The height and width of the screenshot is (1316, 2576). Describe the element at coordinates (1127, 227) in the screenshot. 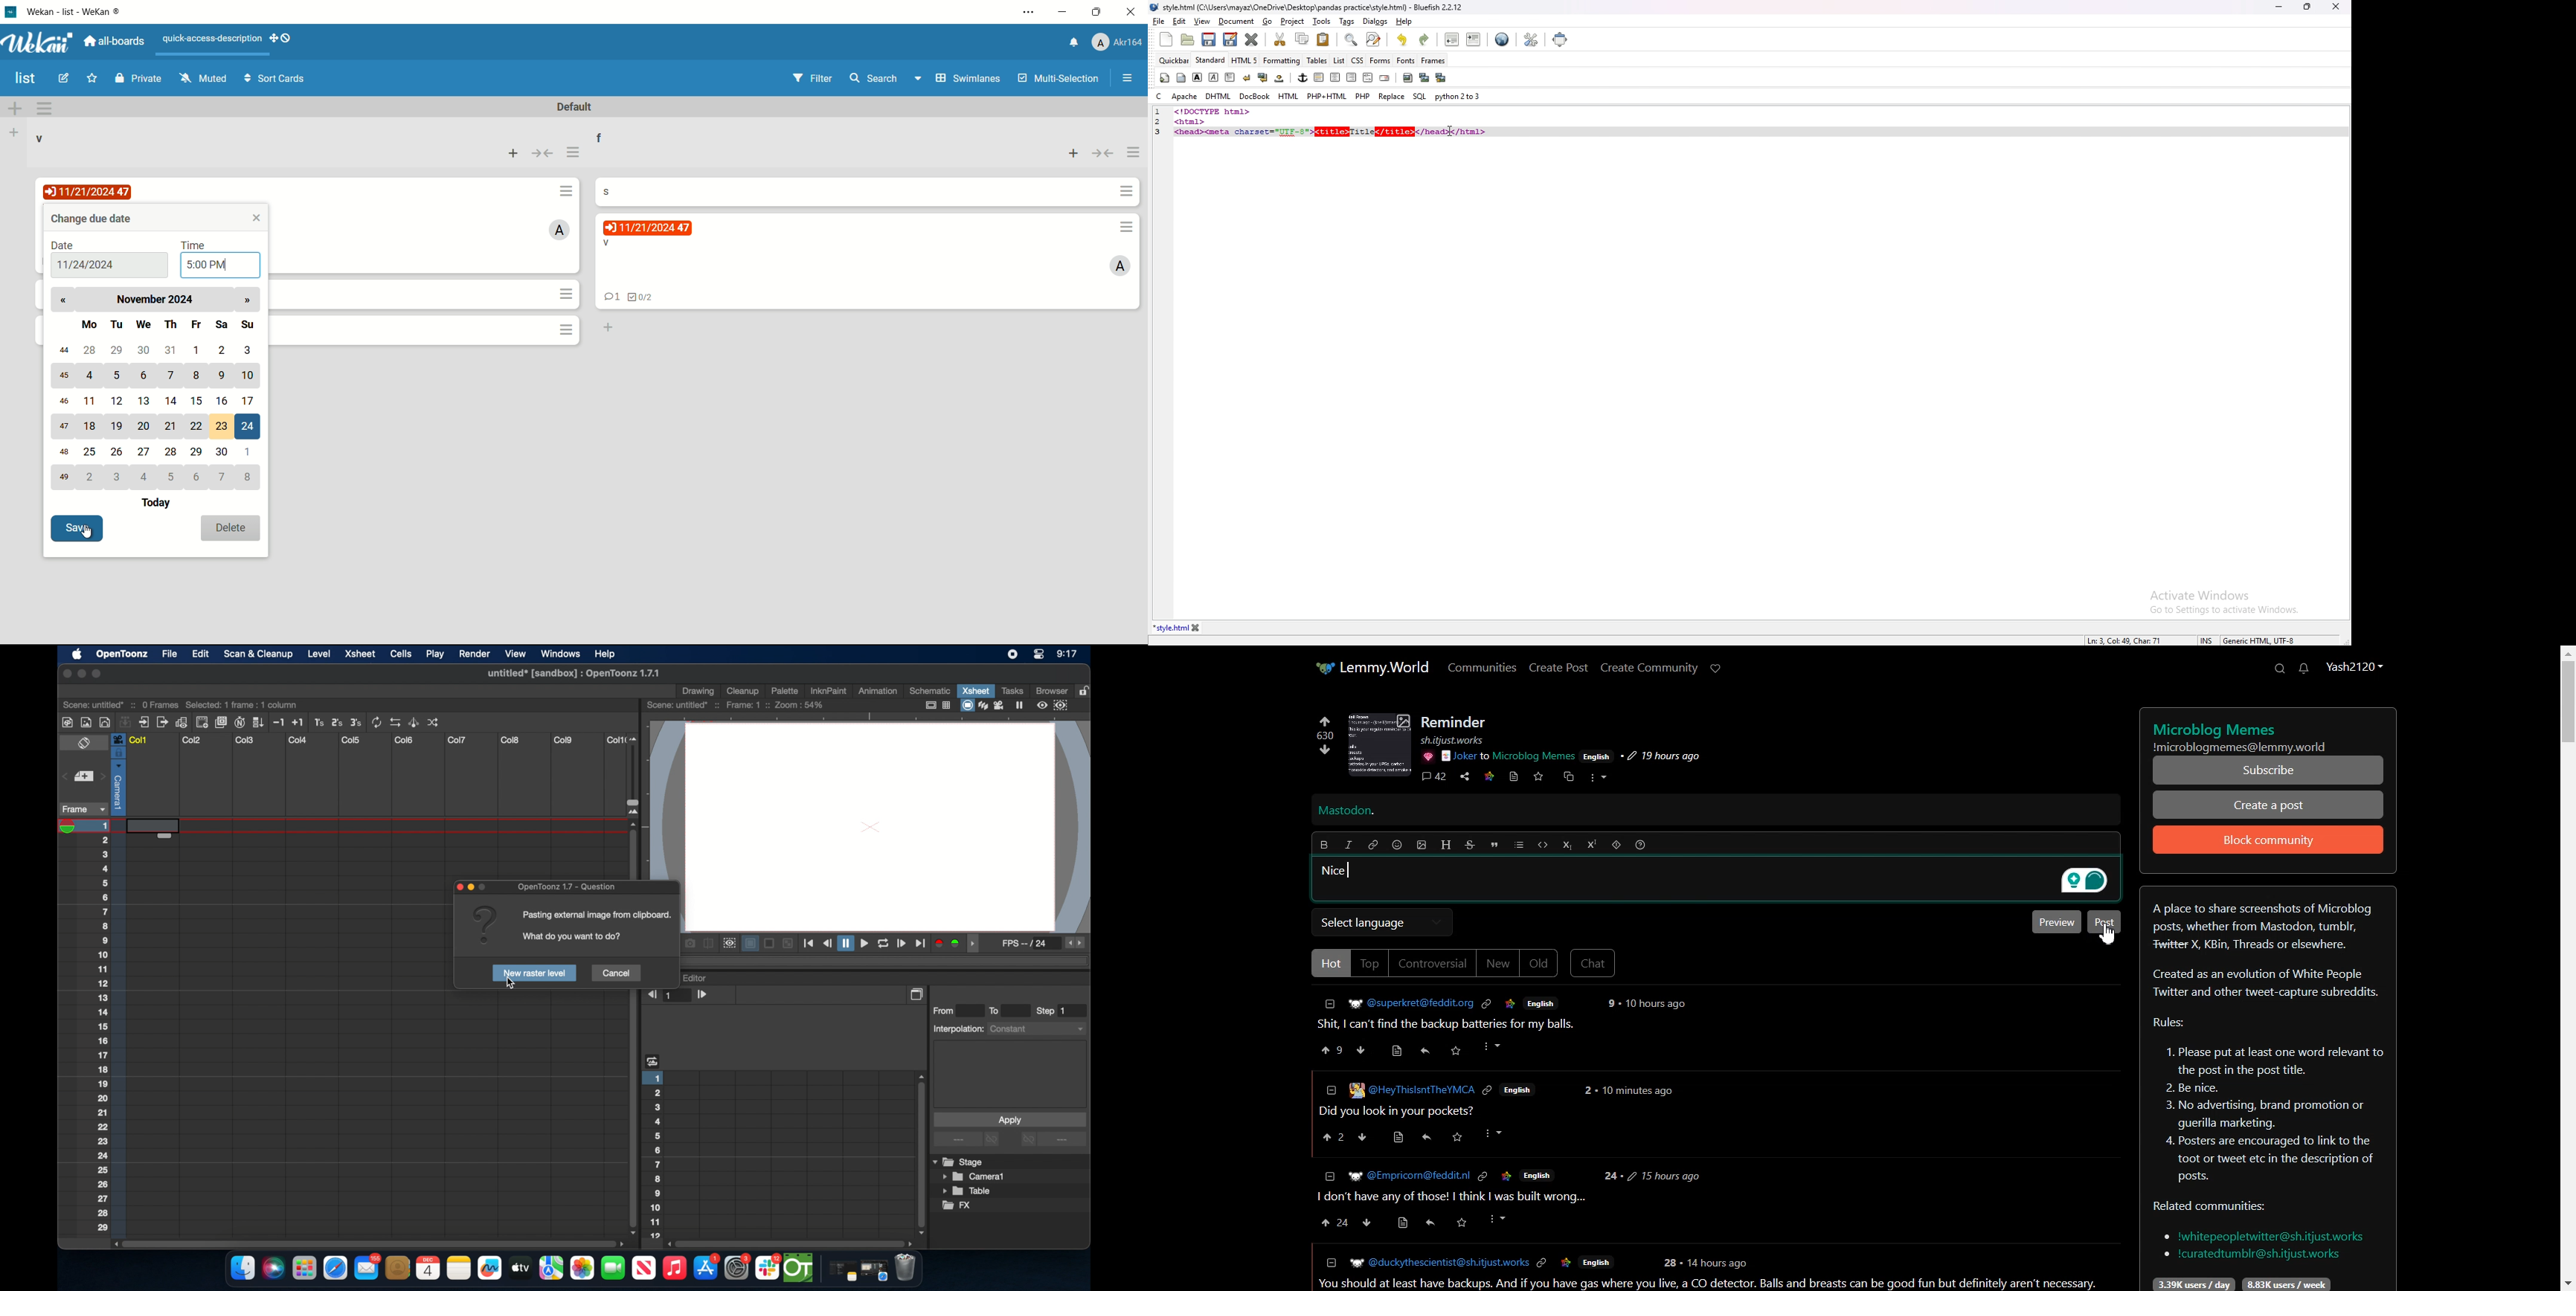

I see `card actions` at that location.